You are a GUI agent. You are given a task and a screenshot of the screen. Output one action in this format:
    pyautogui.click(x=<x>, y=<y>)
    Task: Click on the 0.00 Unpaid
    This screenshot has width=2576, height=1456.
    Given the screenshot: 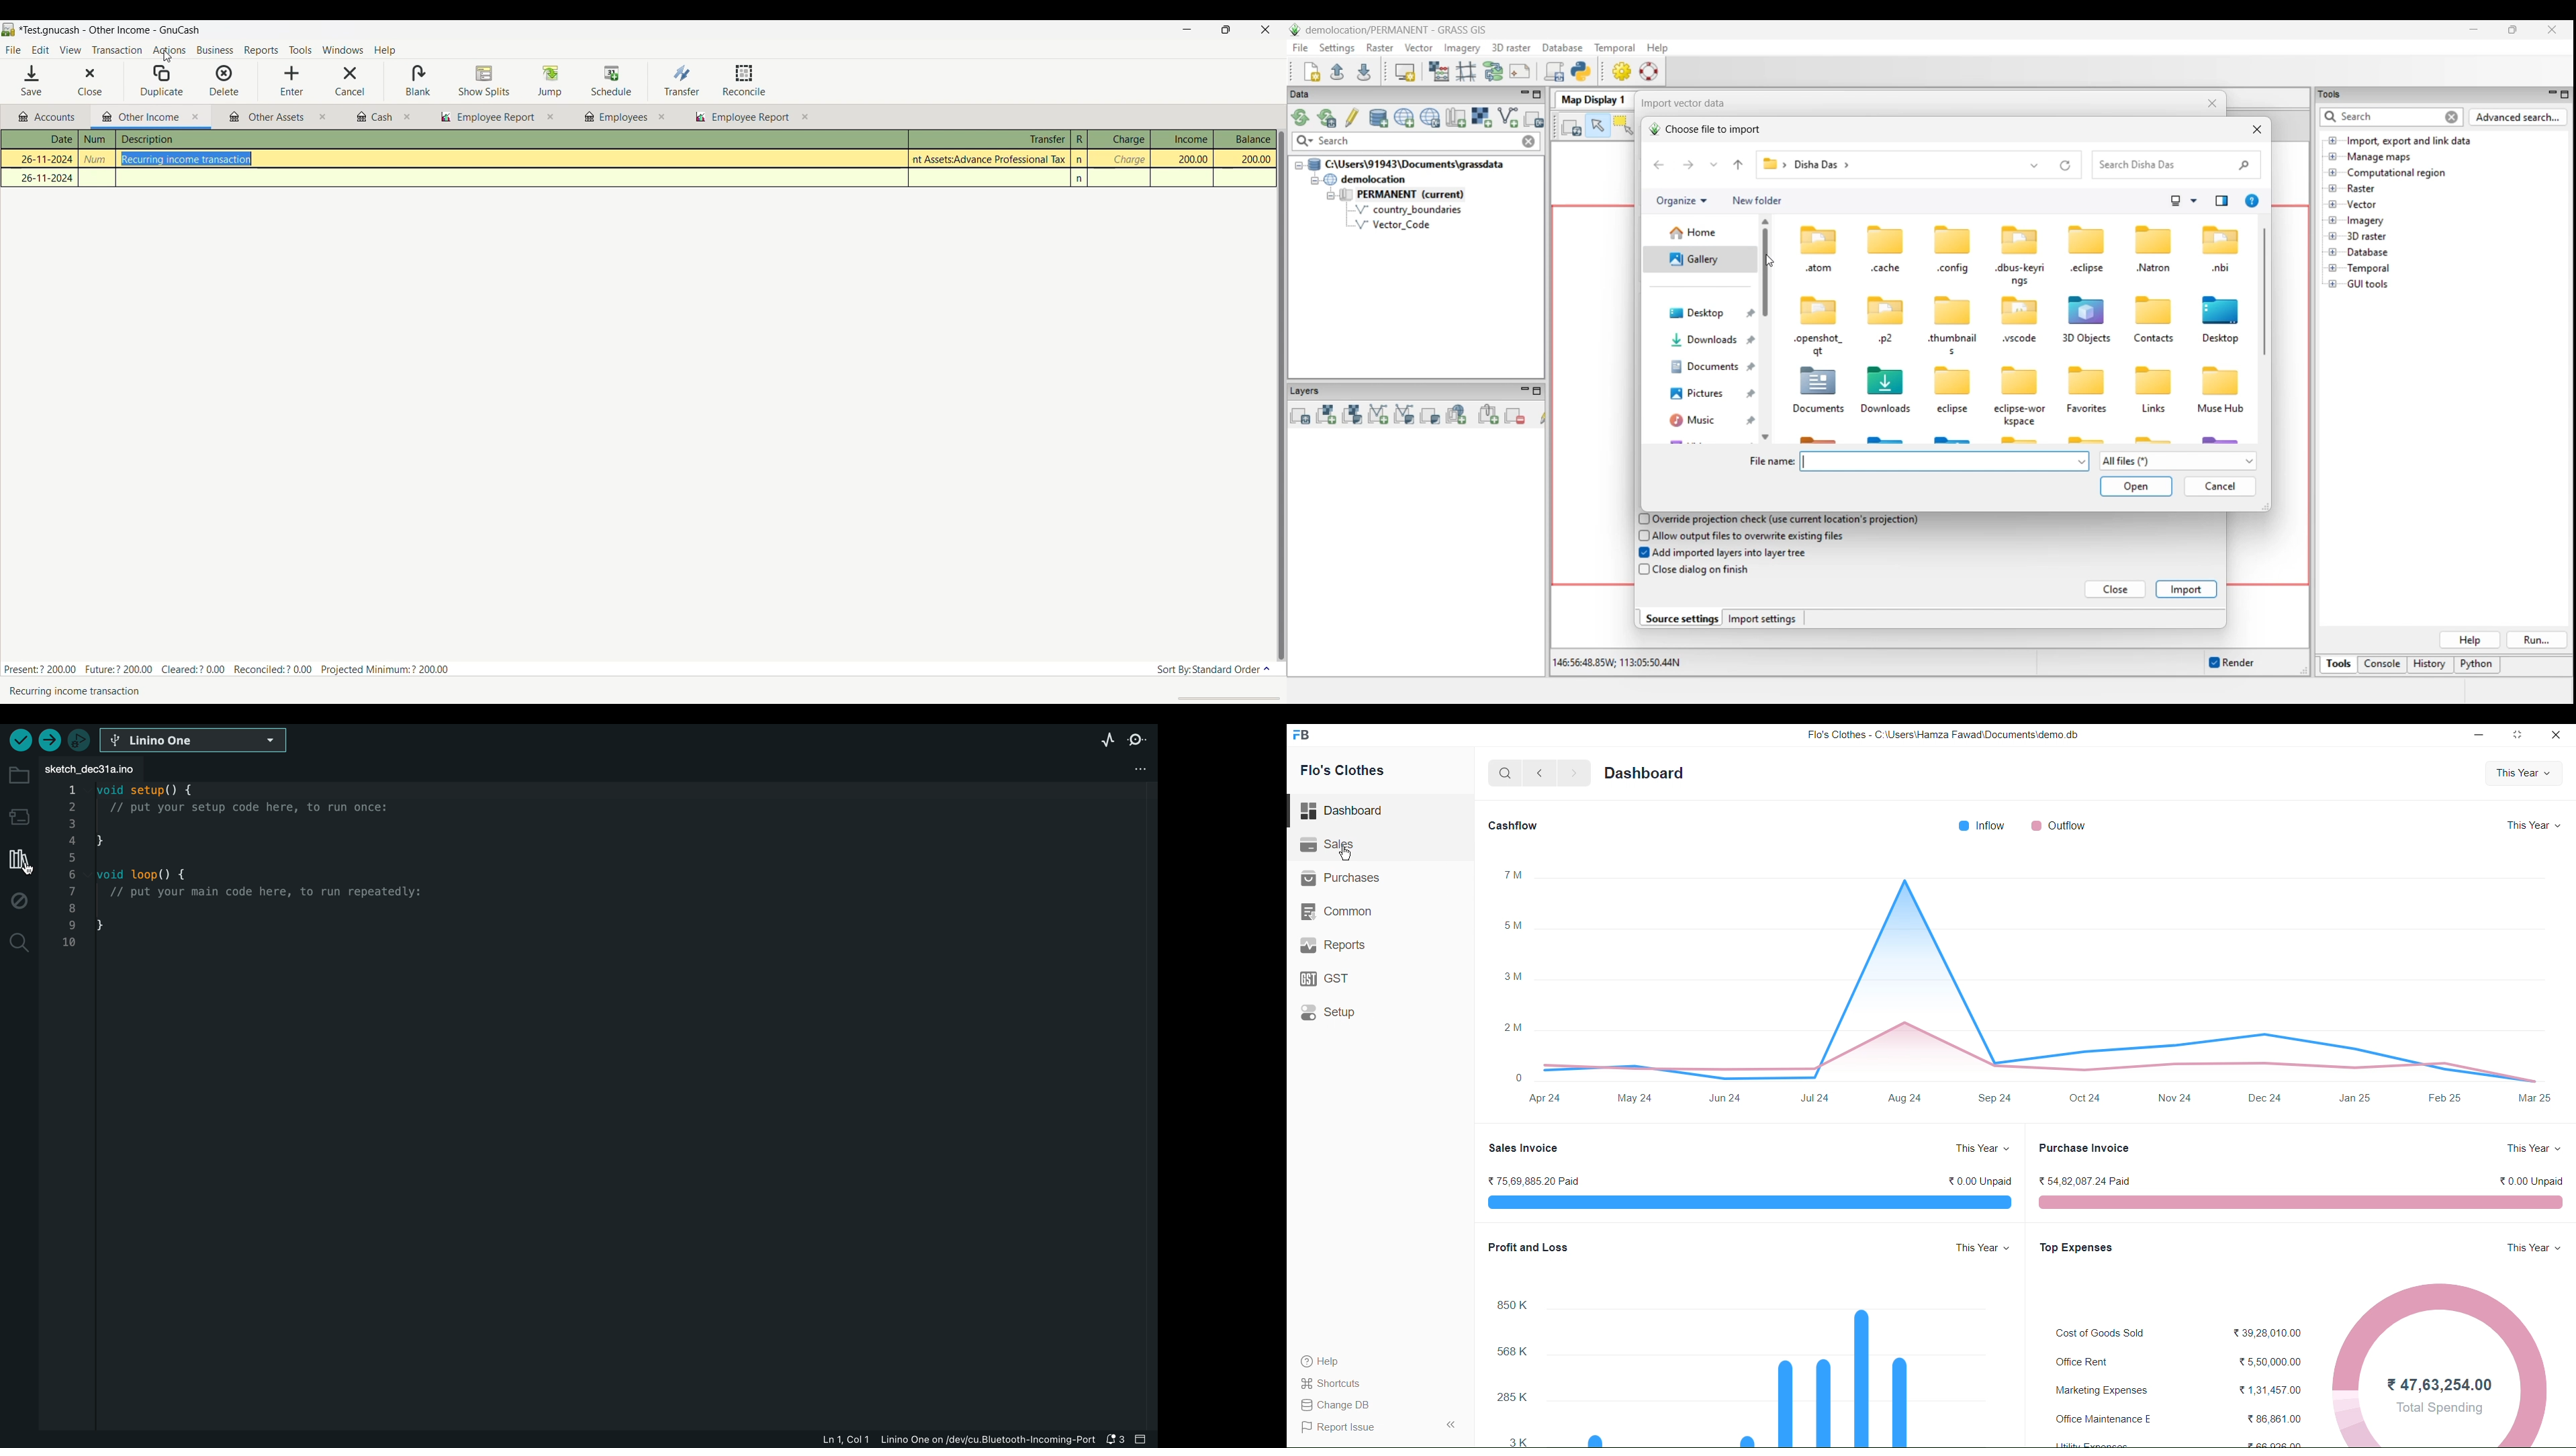 What is the action you would take?
    pyautogui.click(x=1972, y=1180)
    